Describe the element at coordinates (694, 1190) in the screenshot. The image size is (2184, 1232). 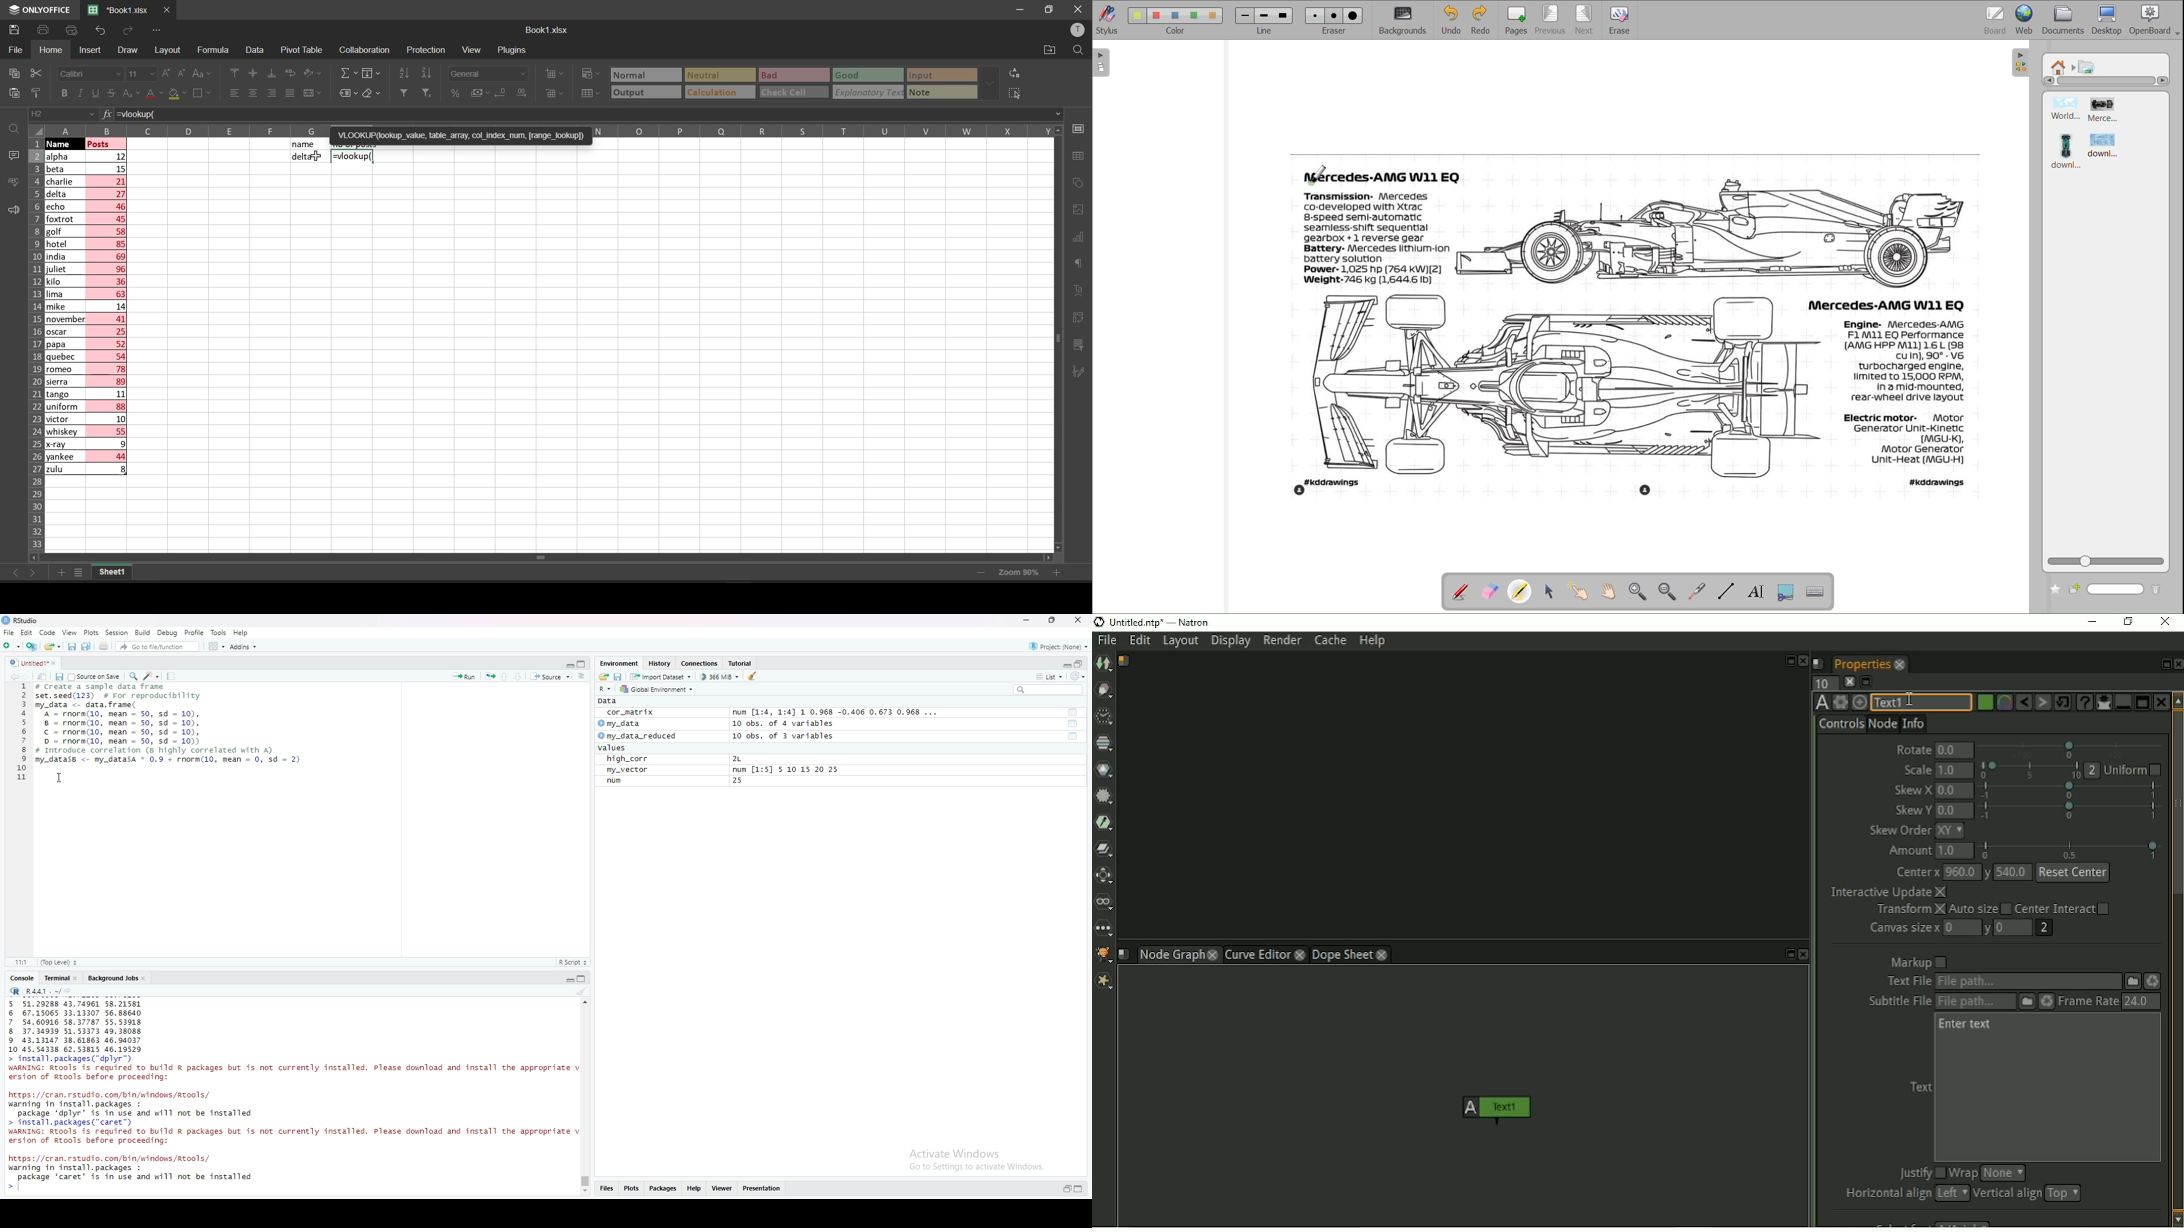
I see `Help` at that location.